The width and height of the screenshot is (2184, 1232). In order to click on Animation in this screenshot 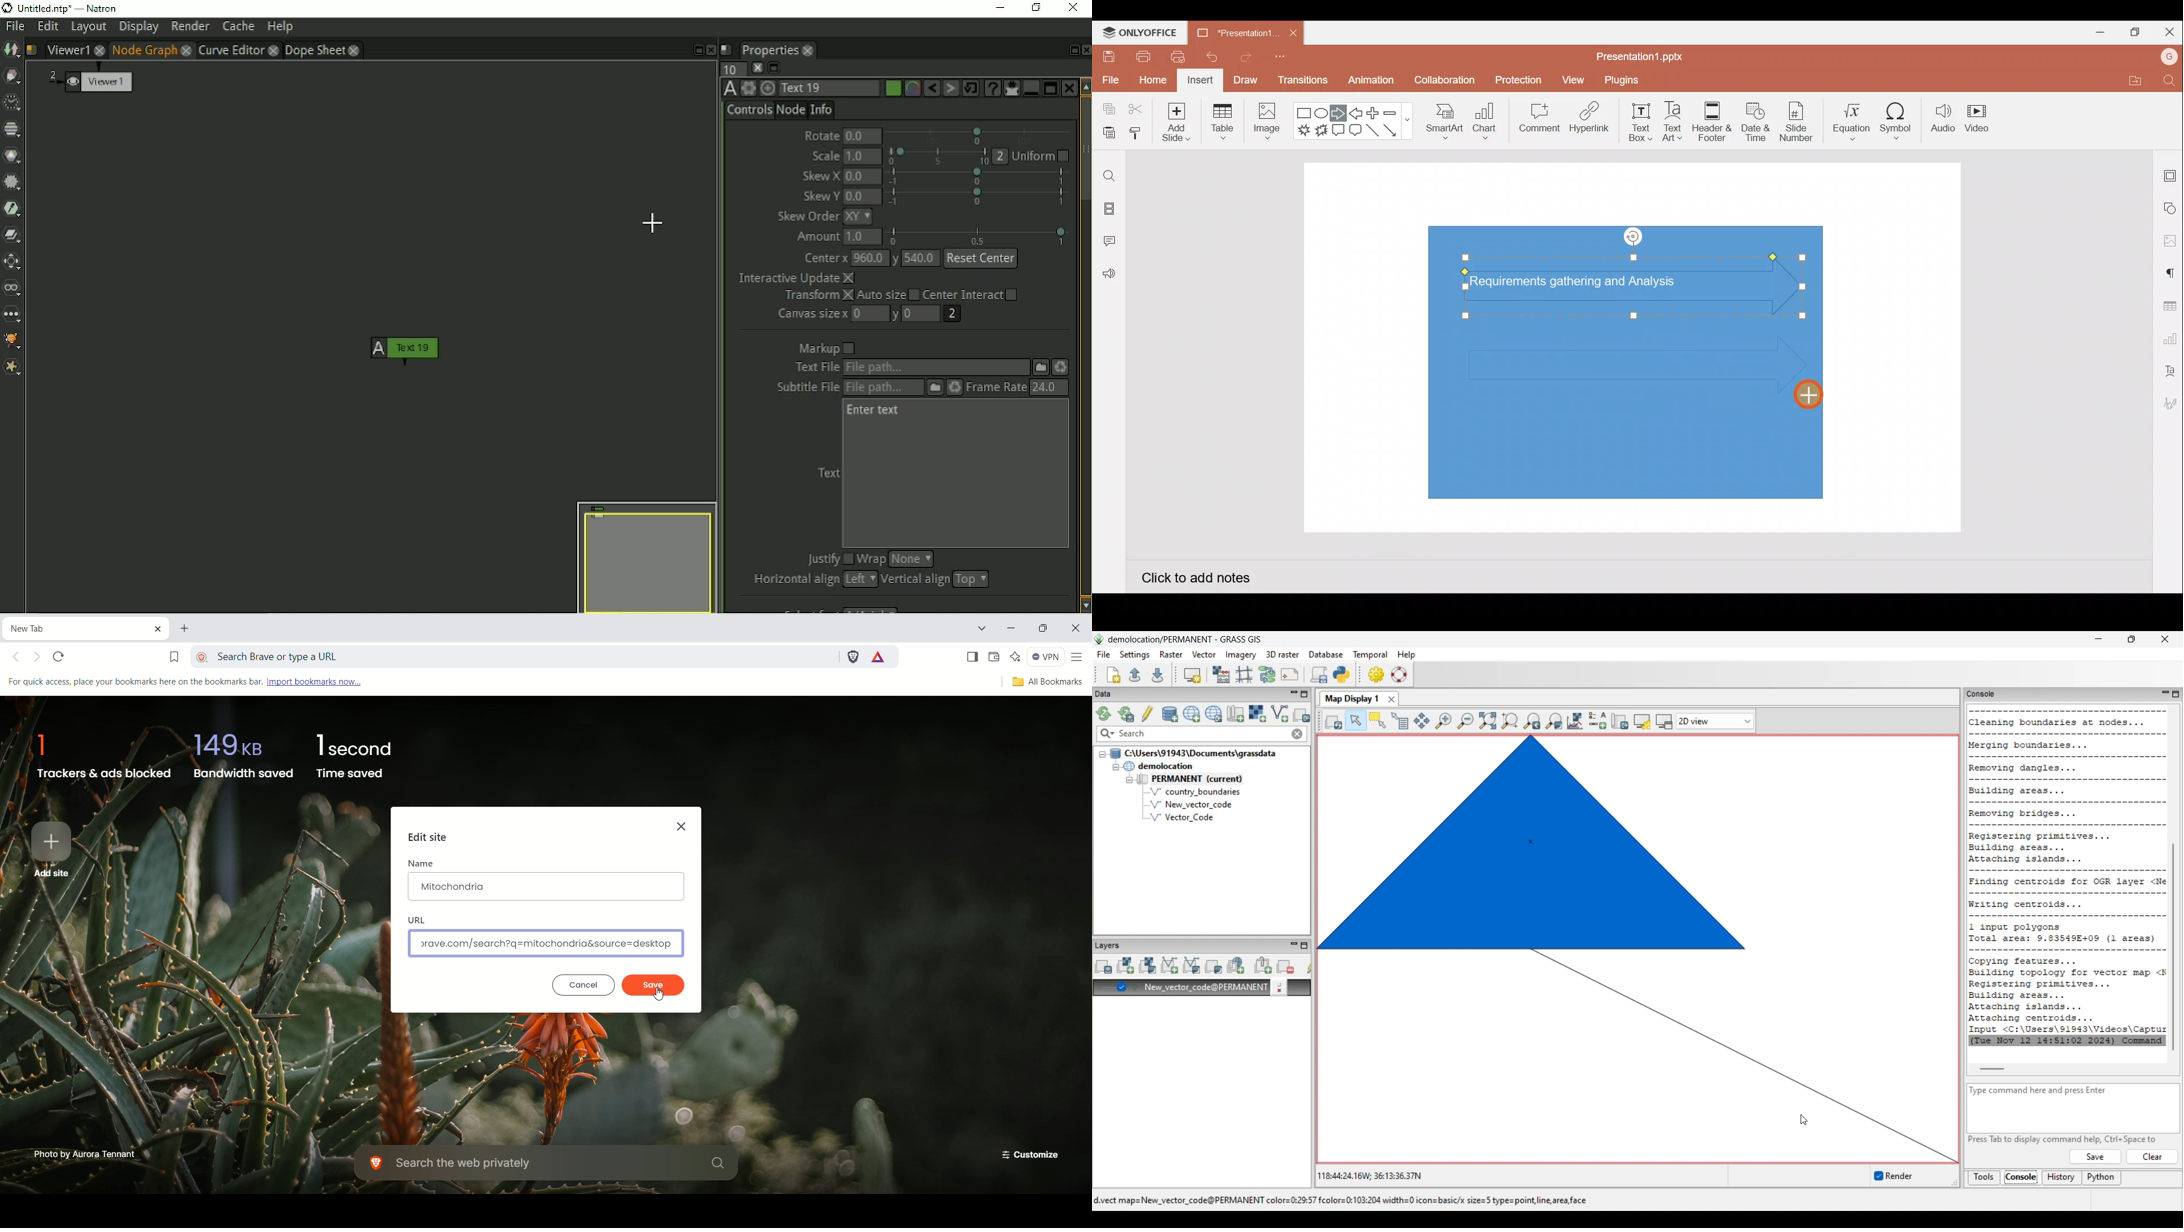, I will do `click(1372, 83)`.